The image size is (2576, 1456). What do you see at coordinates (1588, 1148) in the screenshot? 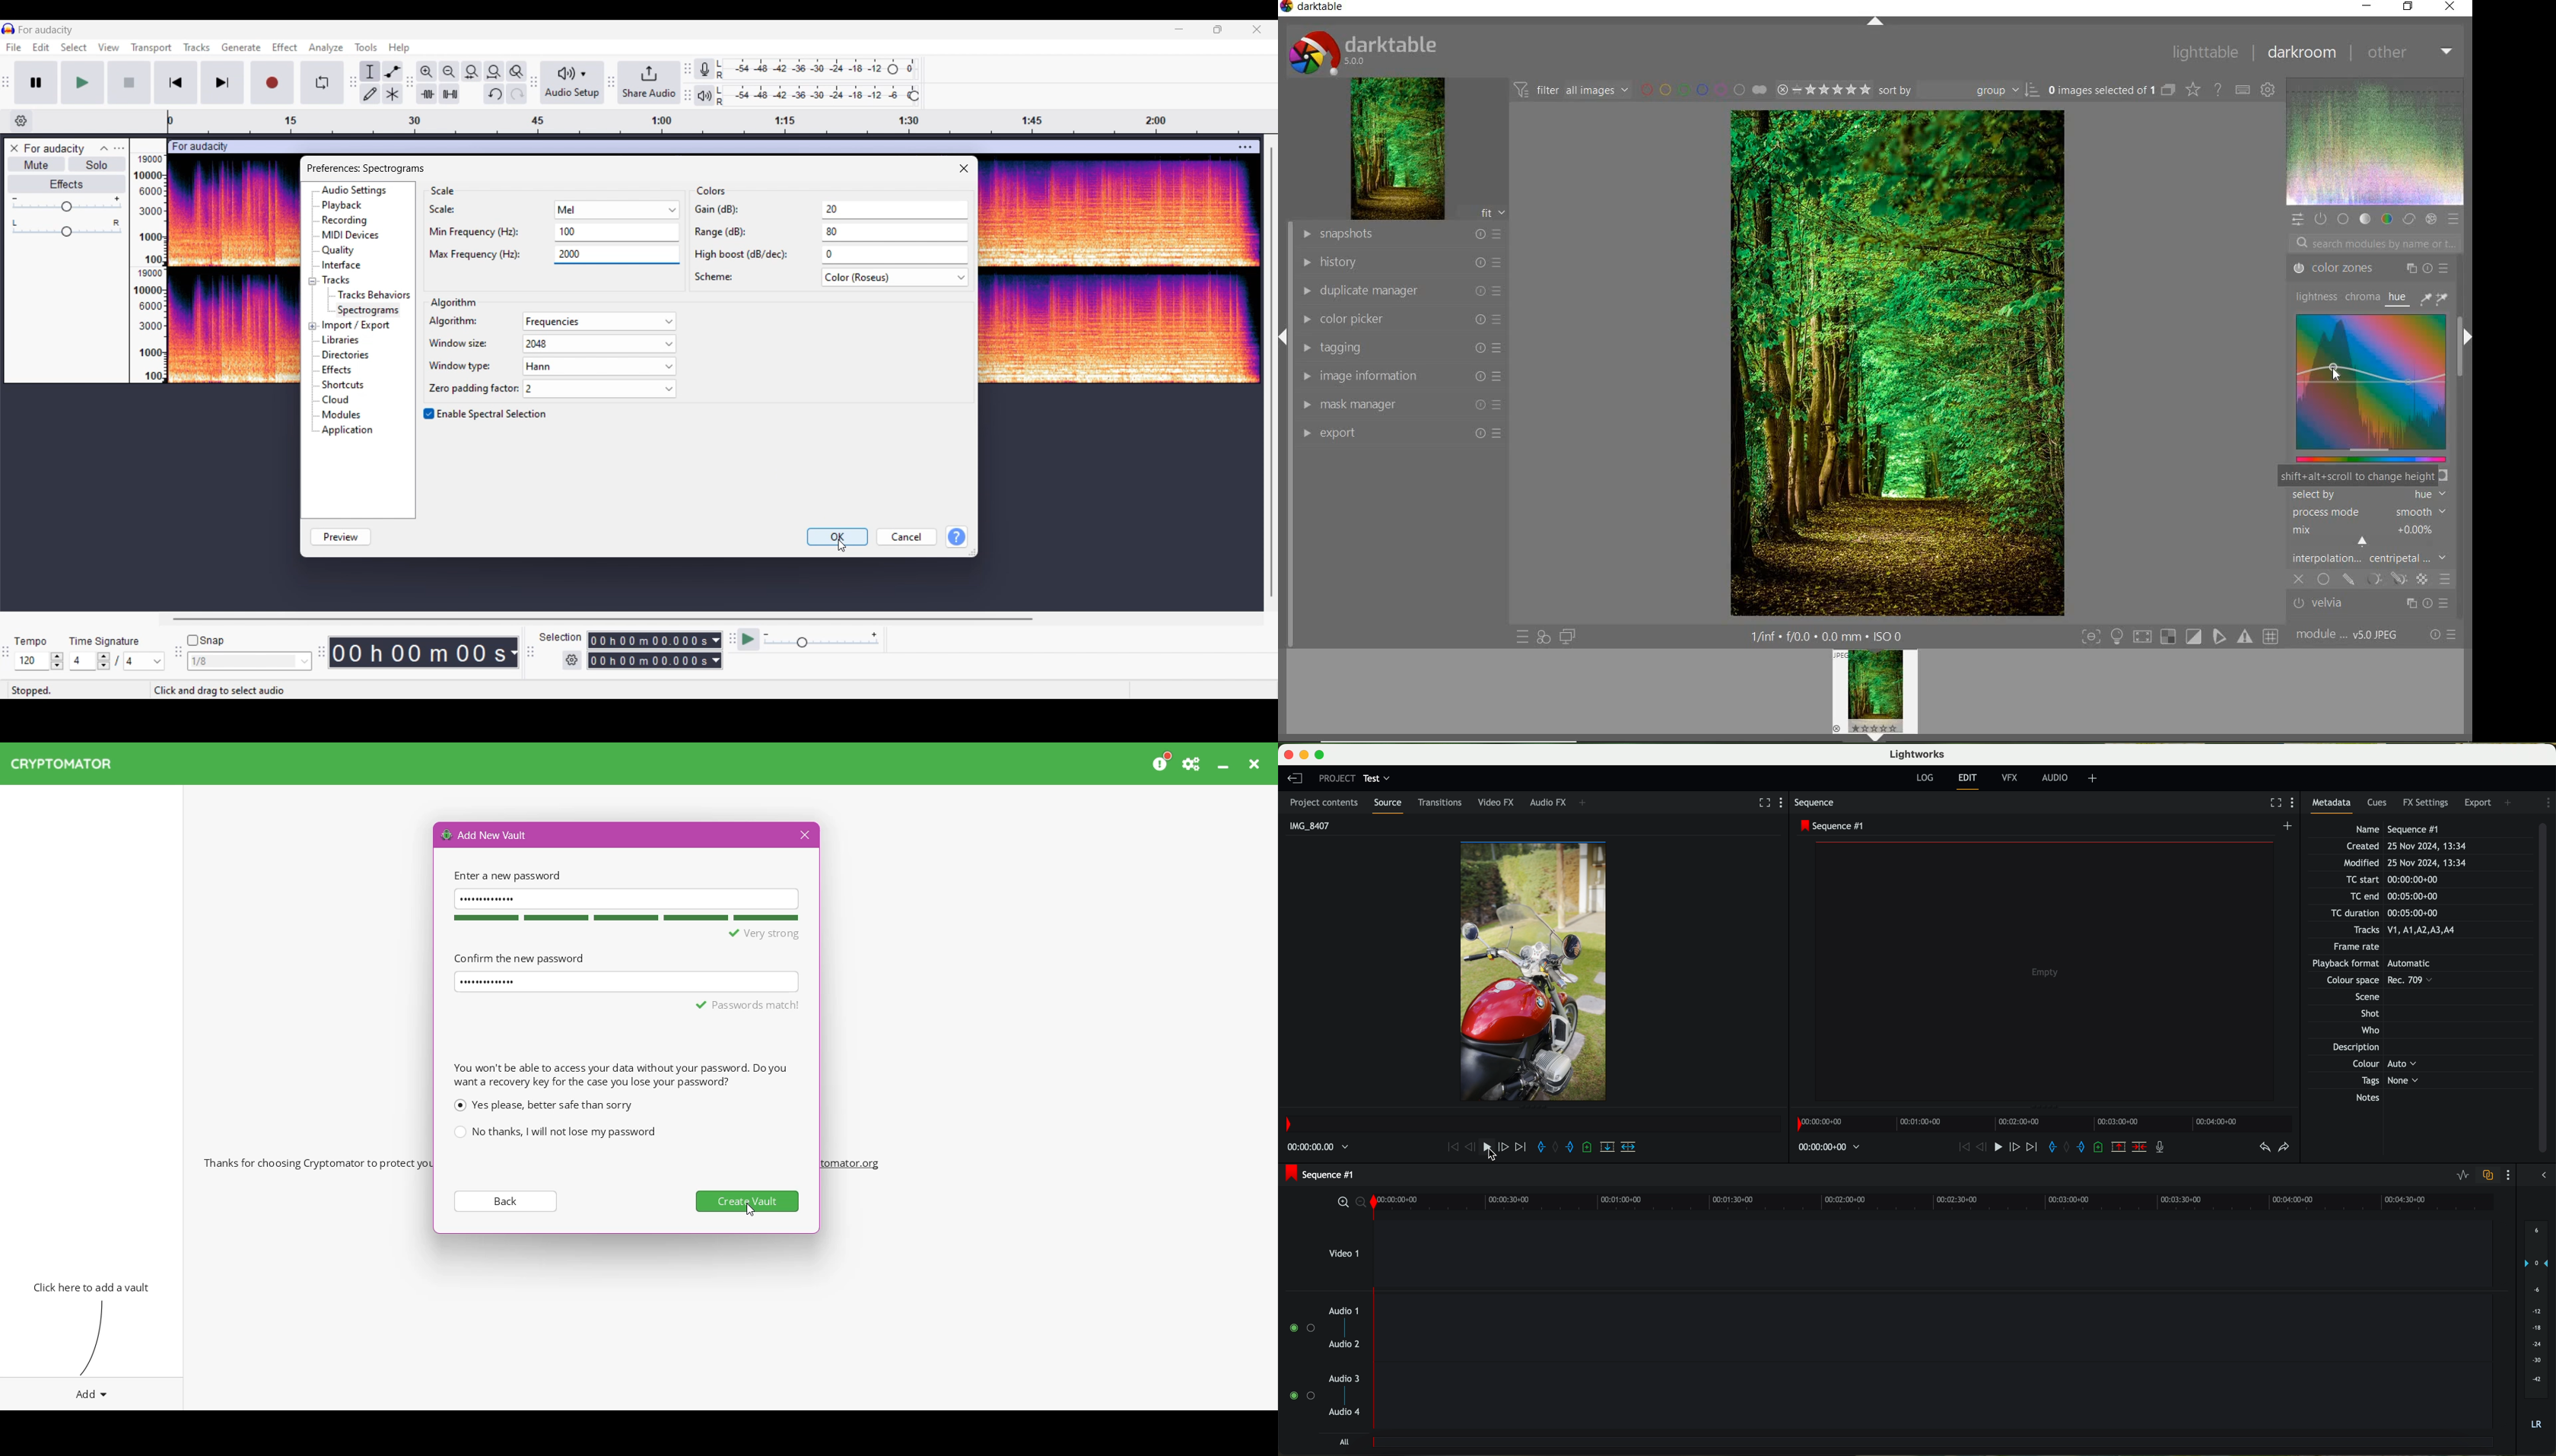
I see `add a cue at the current position` at bounding box center [1588, 1148].